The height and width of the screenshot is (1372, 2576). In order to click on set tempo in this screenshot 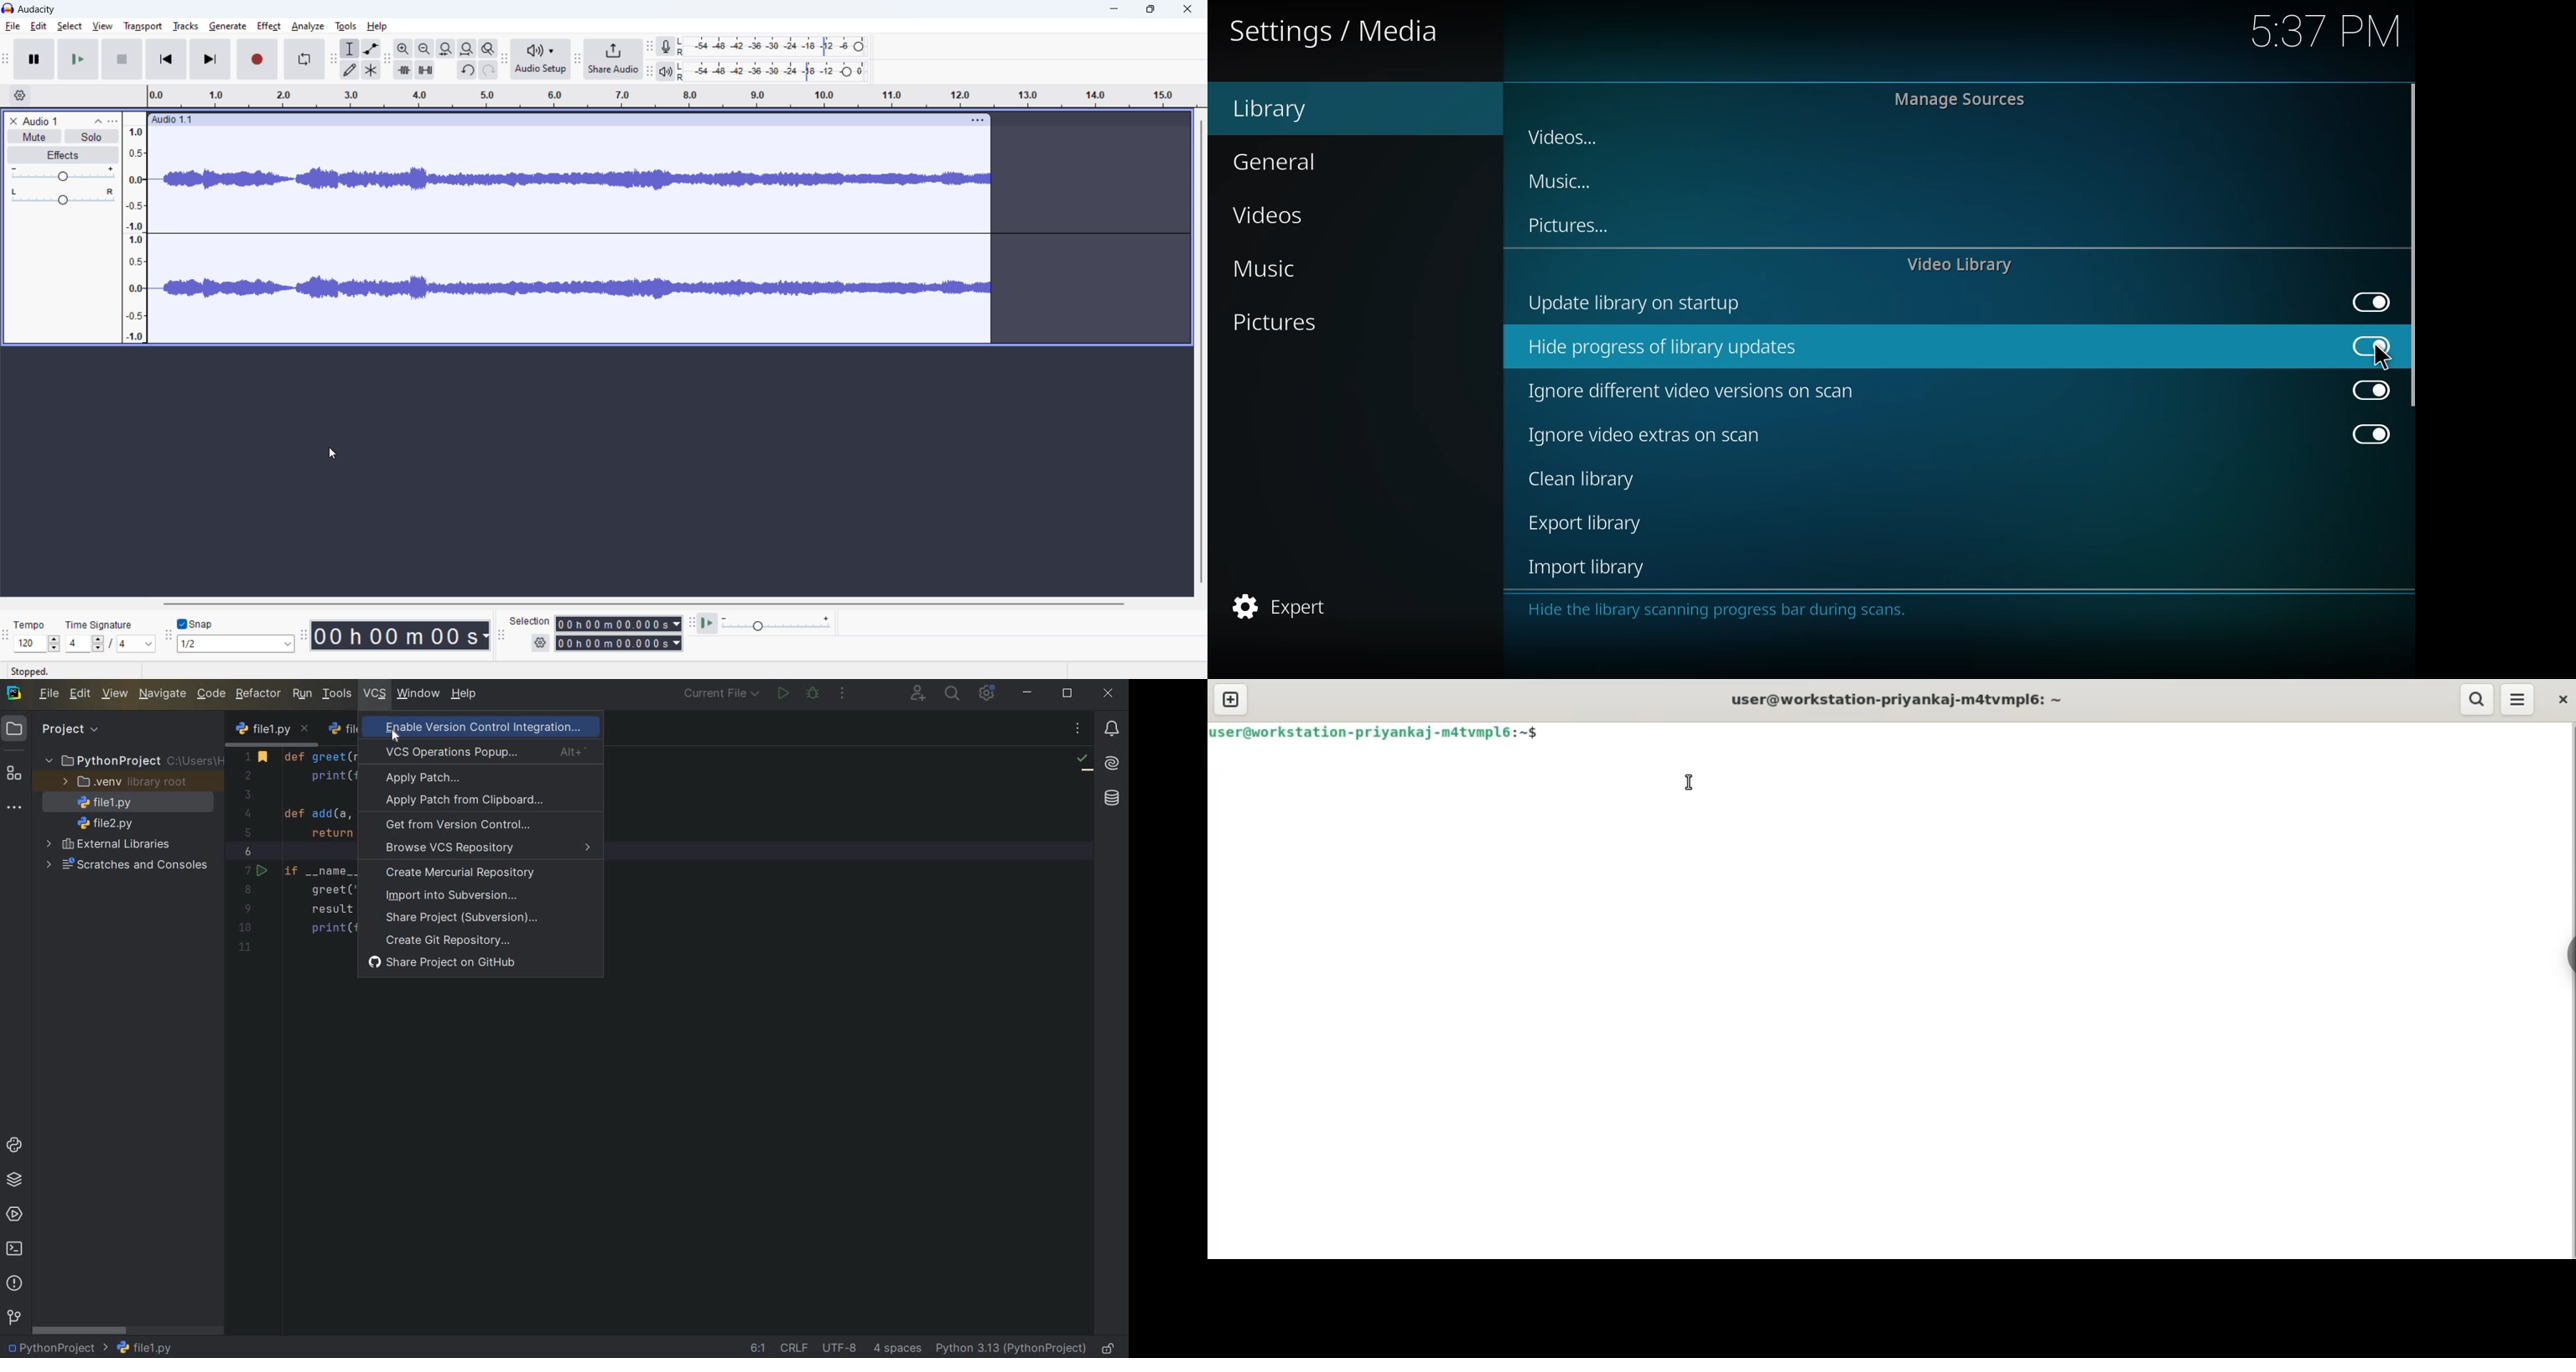, I will do `click(36, 643)`.